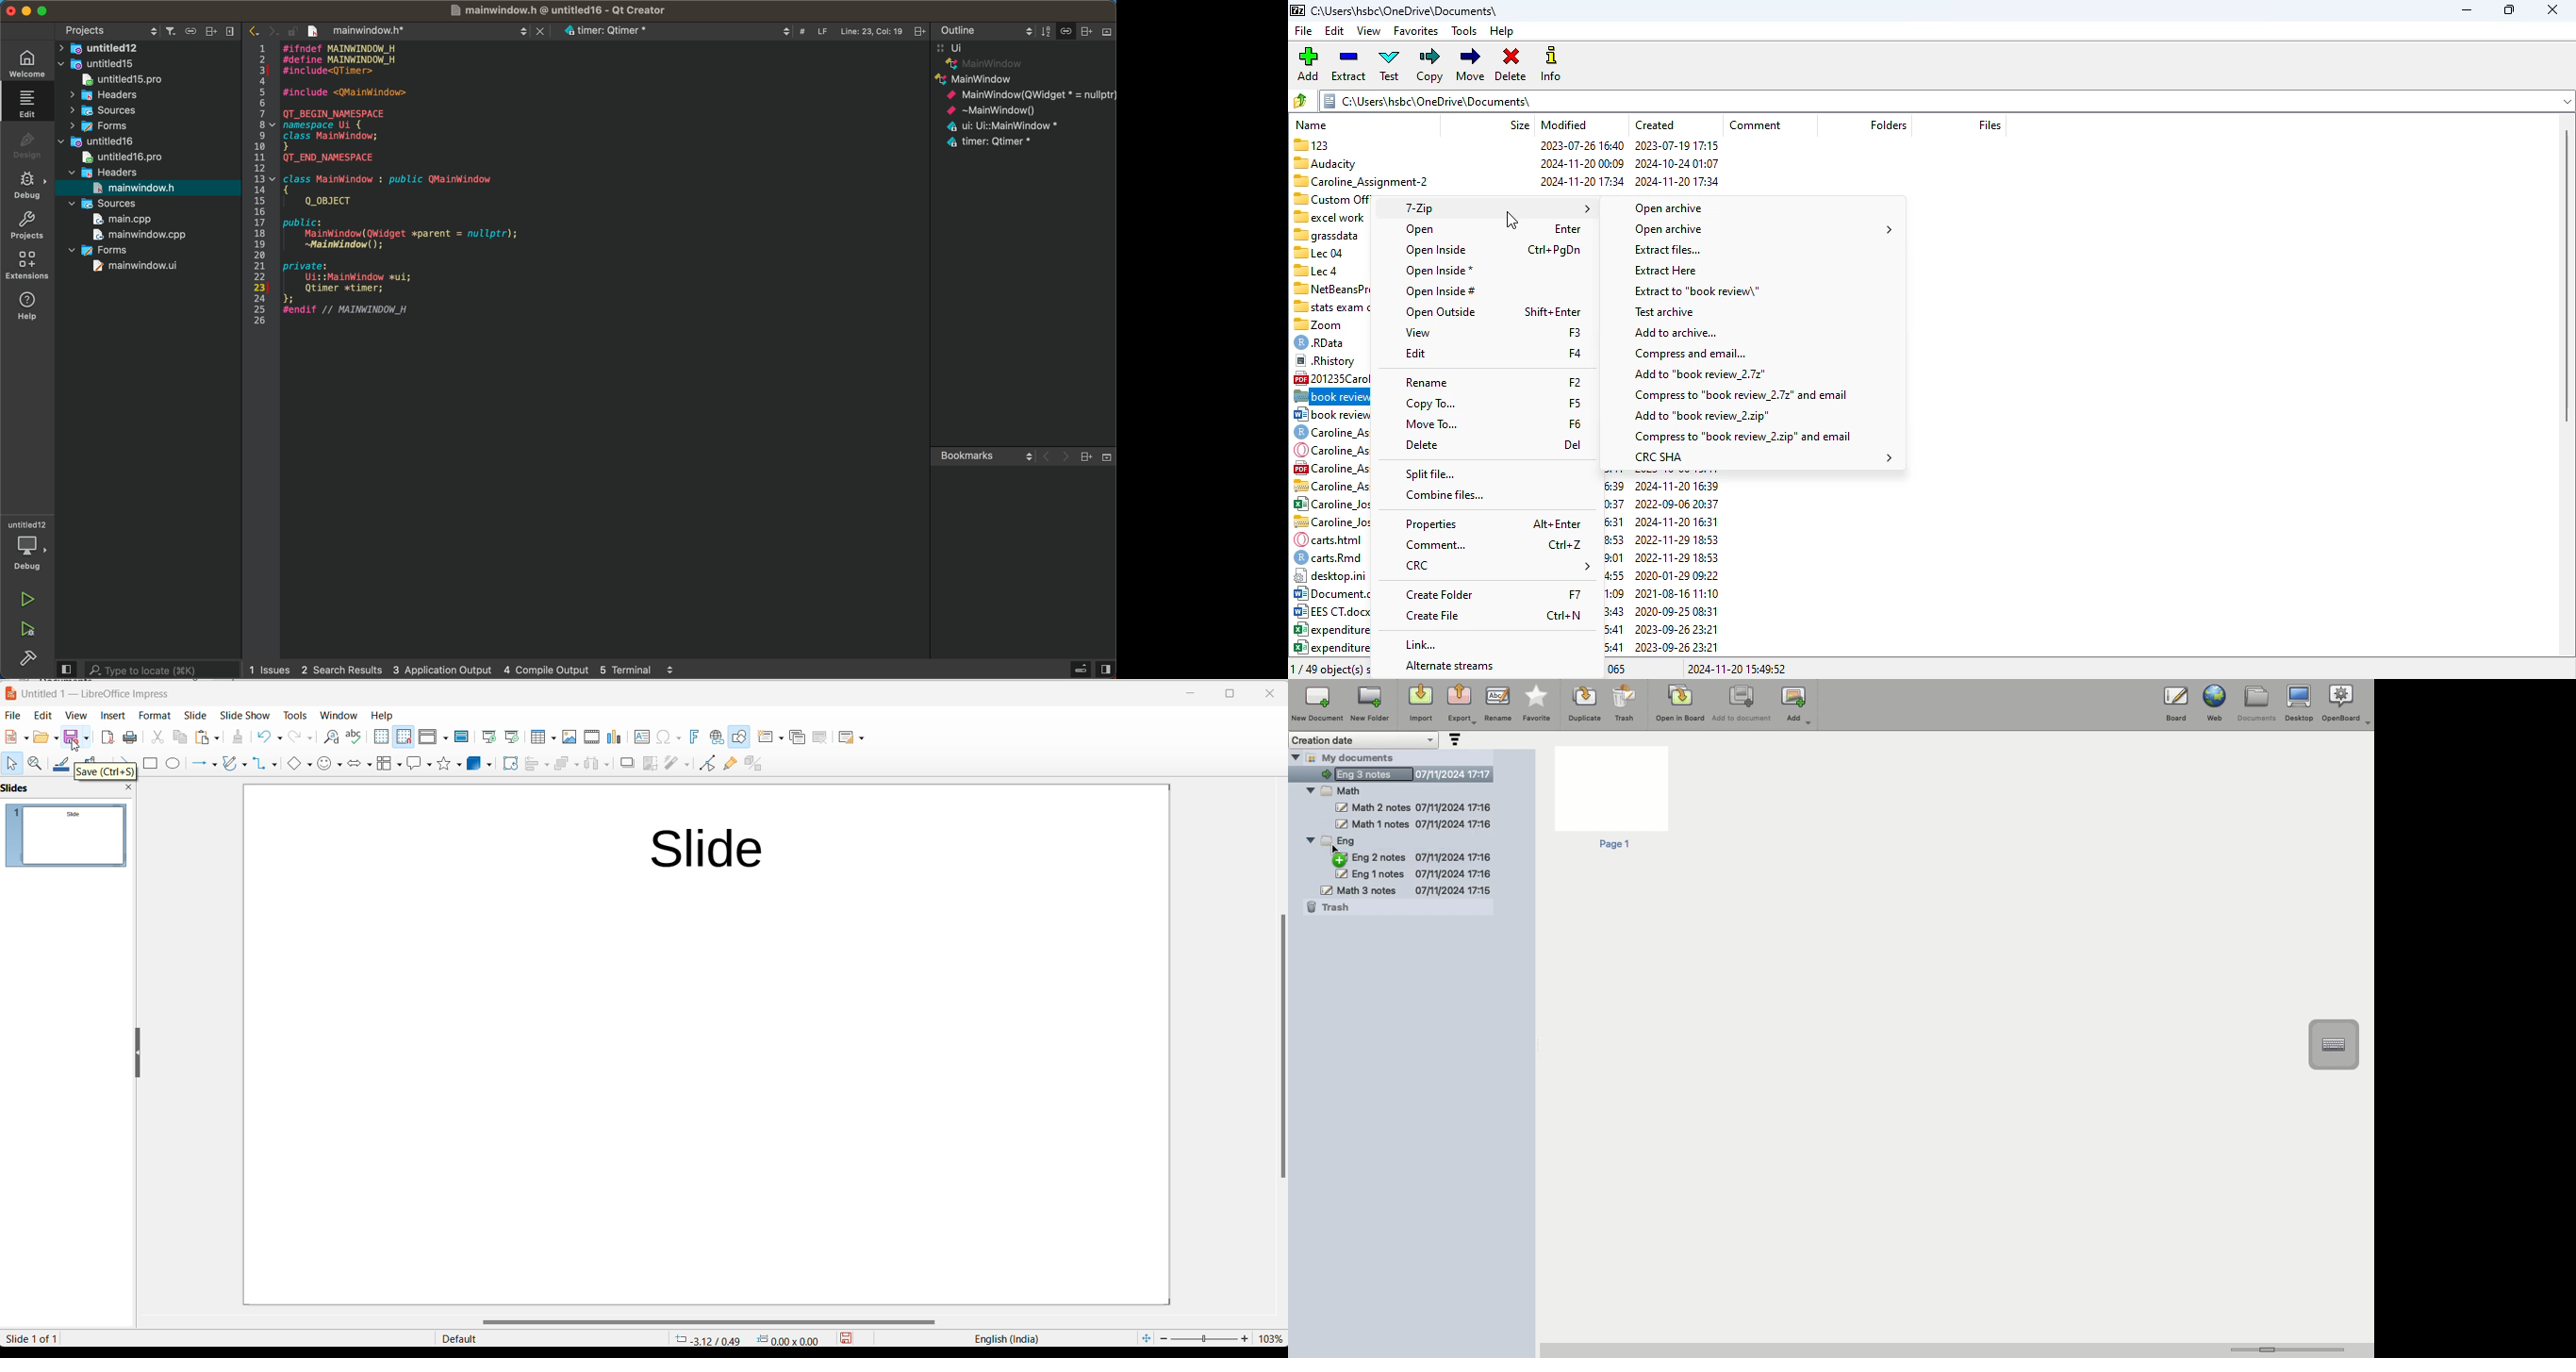 Image resolution: width=2576 pixels, height=1372 pixels. What do you see at coordinates (1470, 65) in the screenshot?
I see `move` at bounding box center [1470, 65].